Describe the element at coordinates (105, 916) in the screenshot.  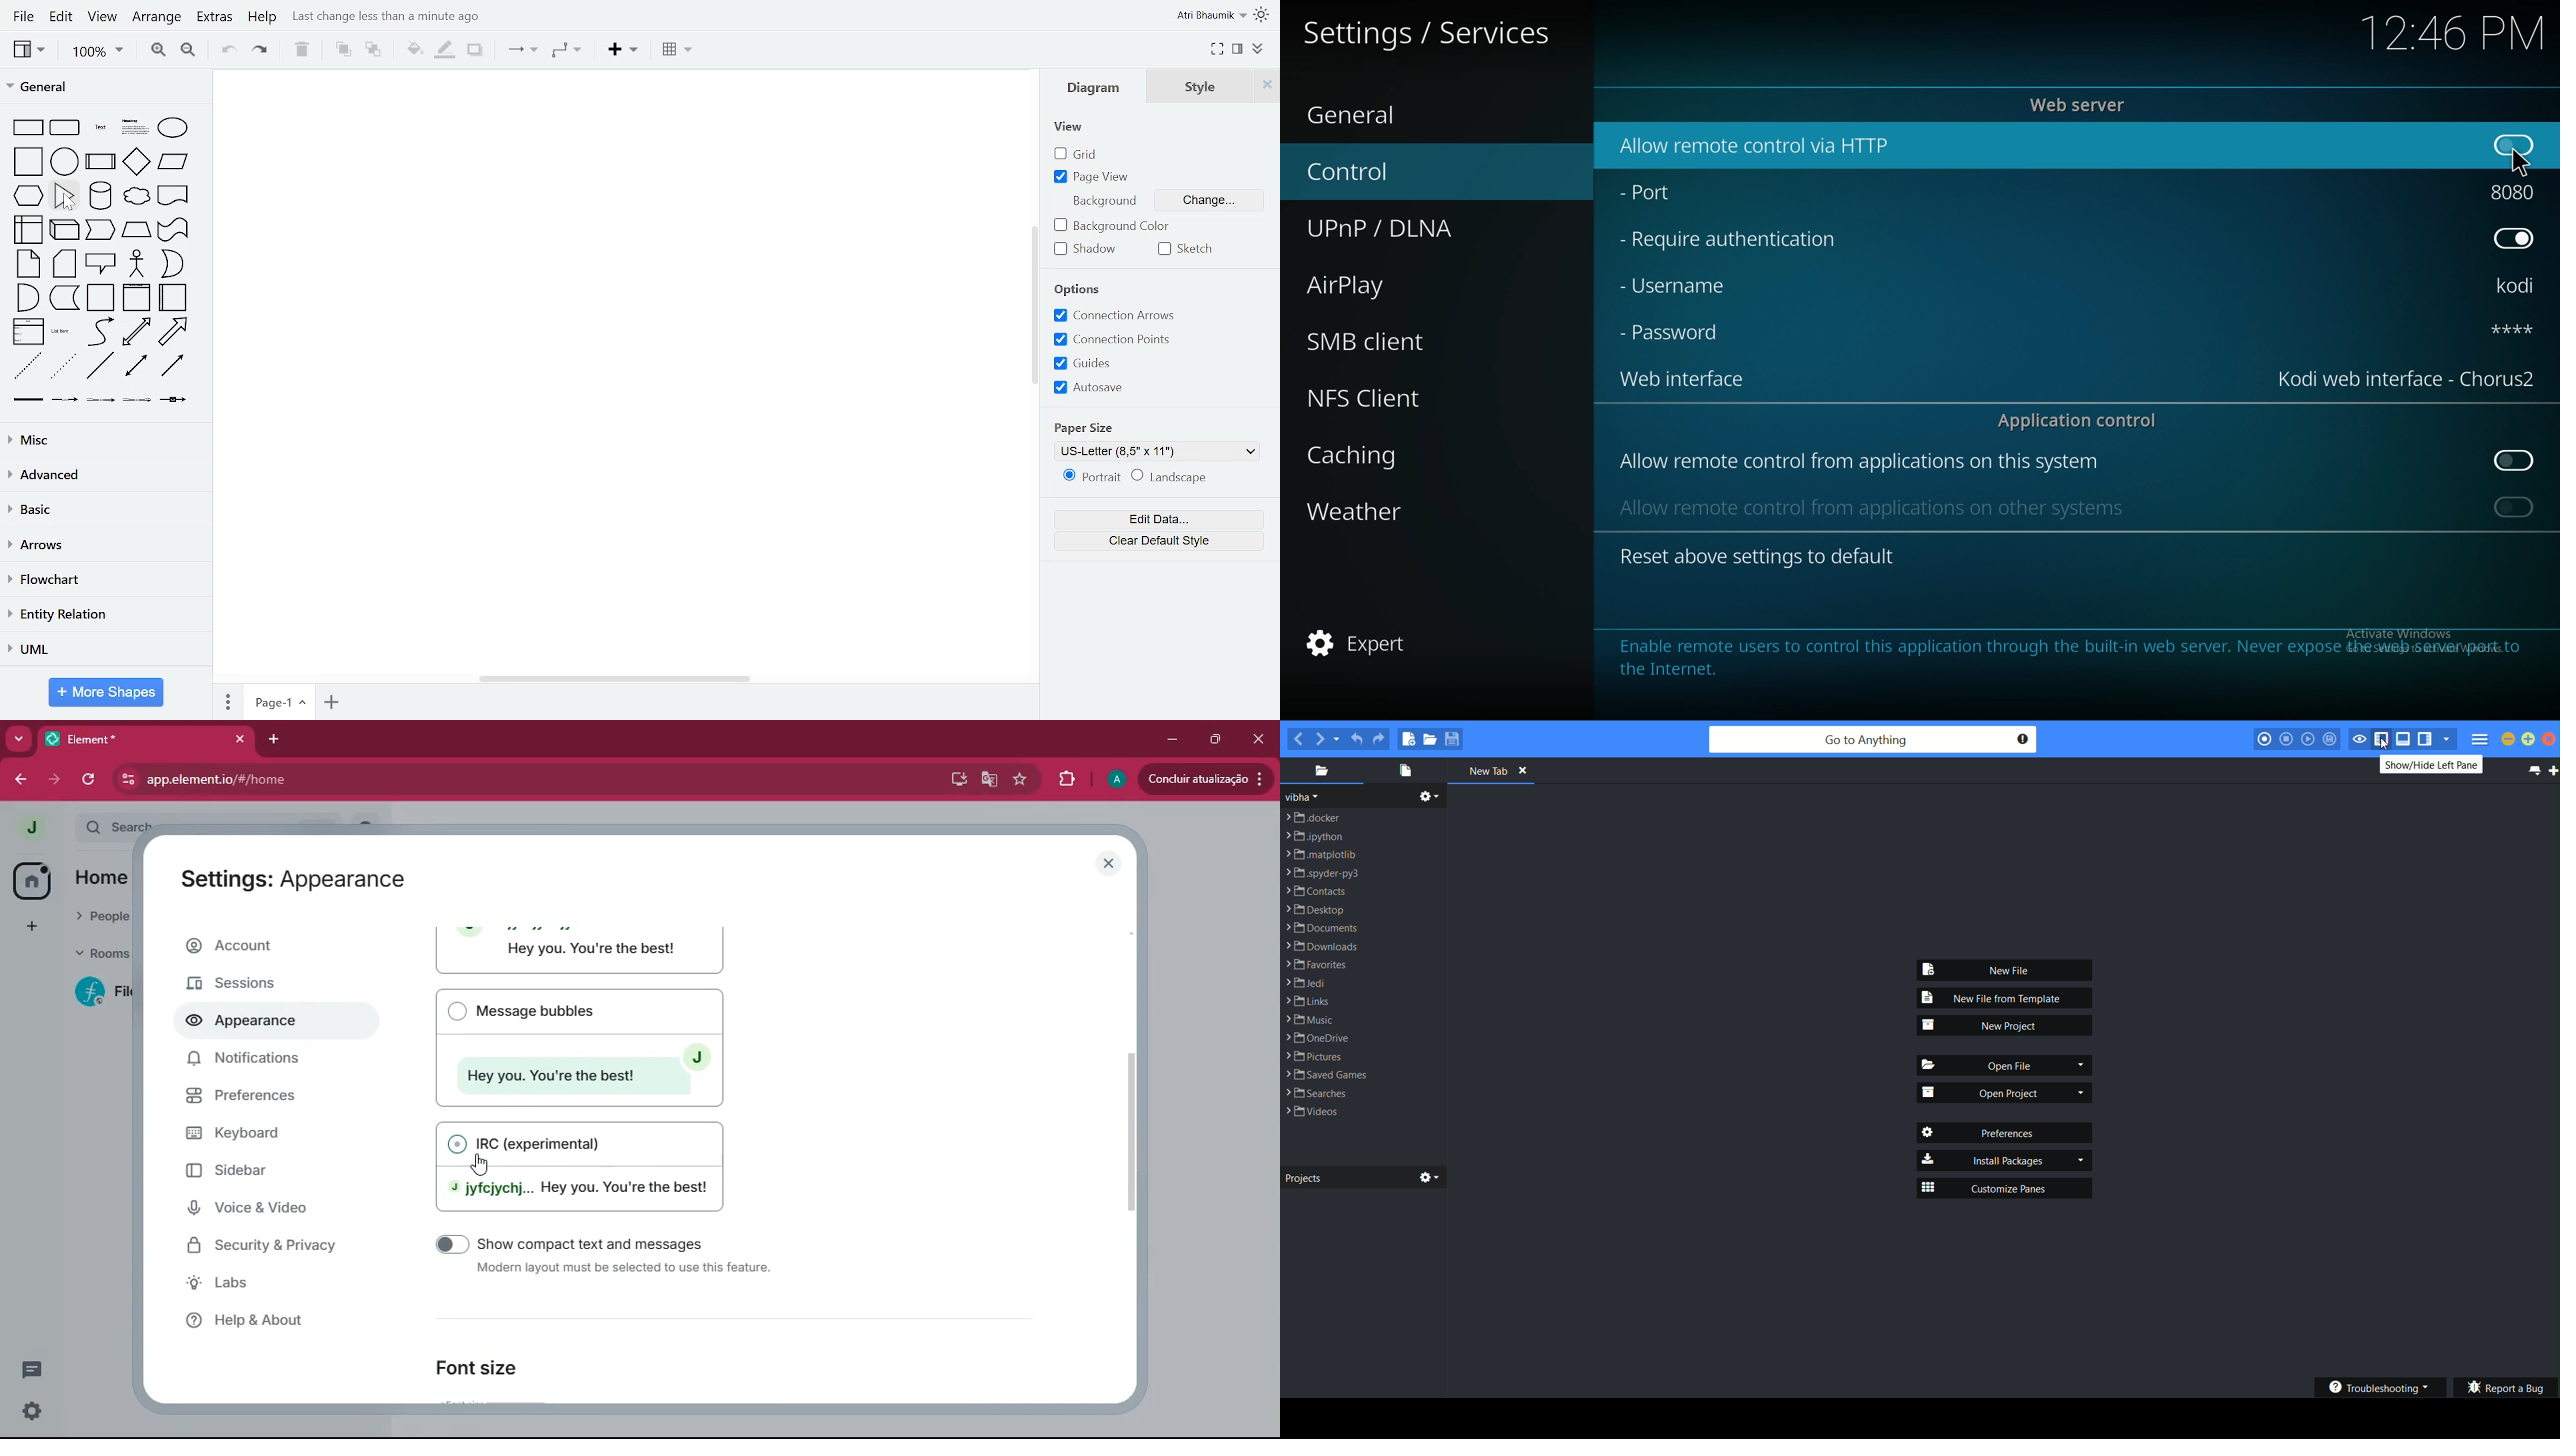
I see `people` at that location.